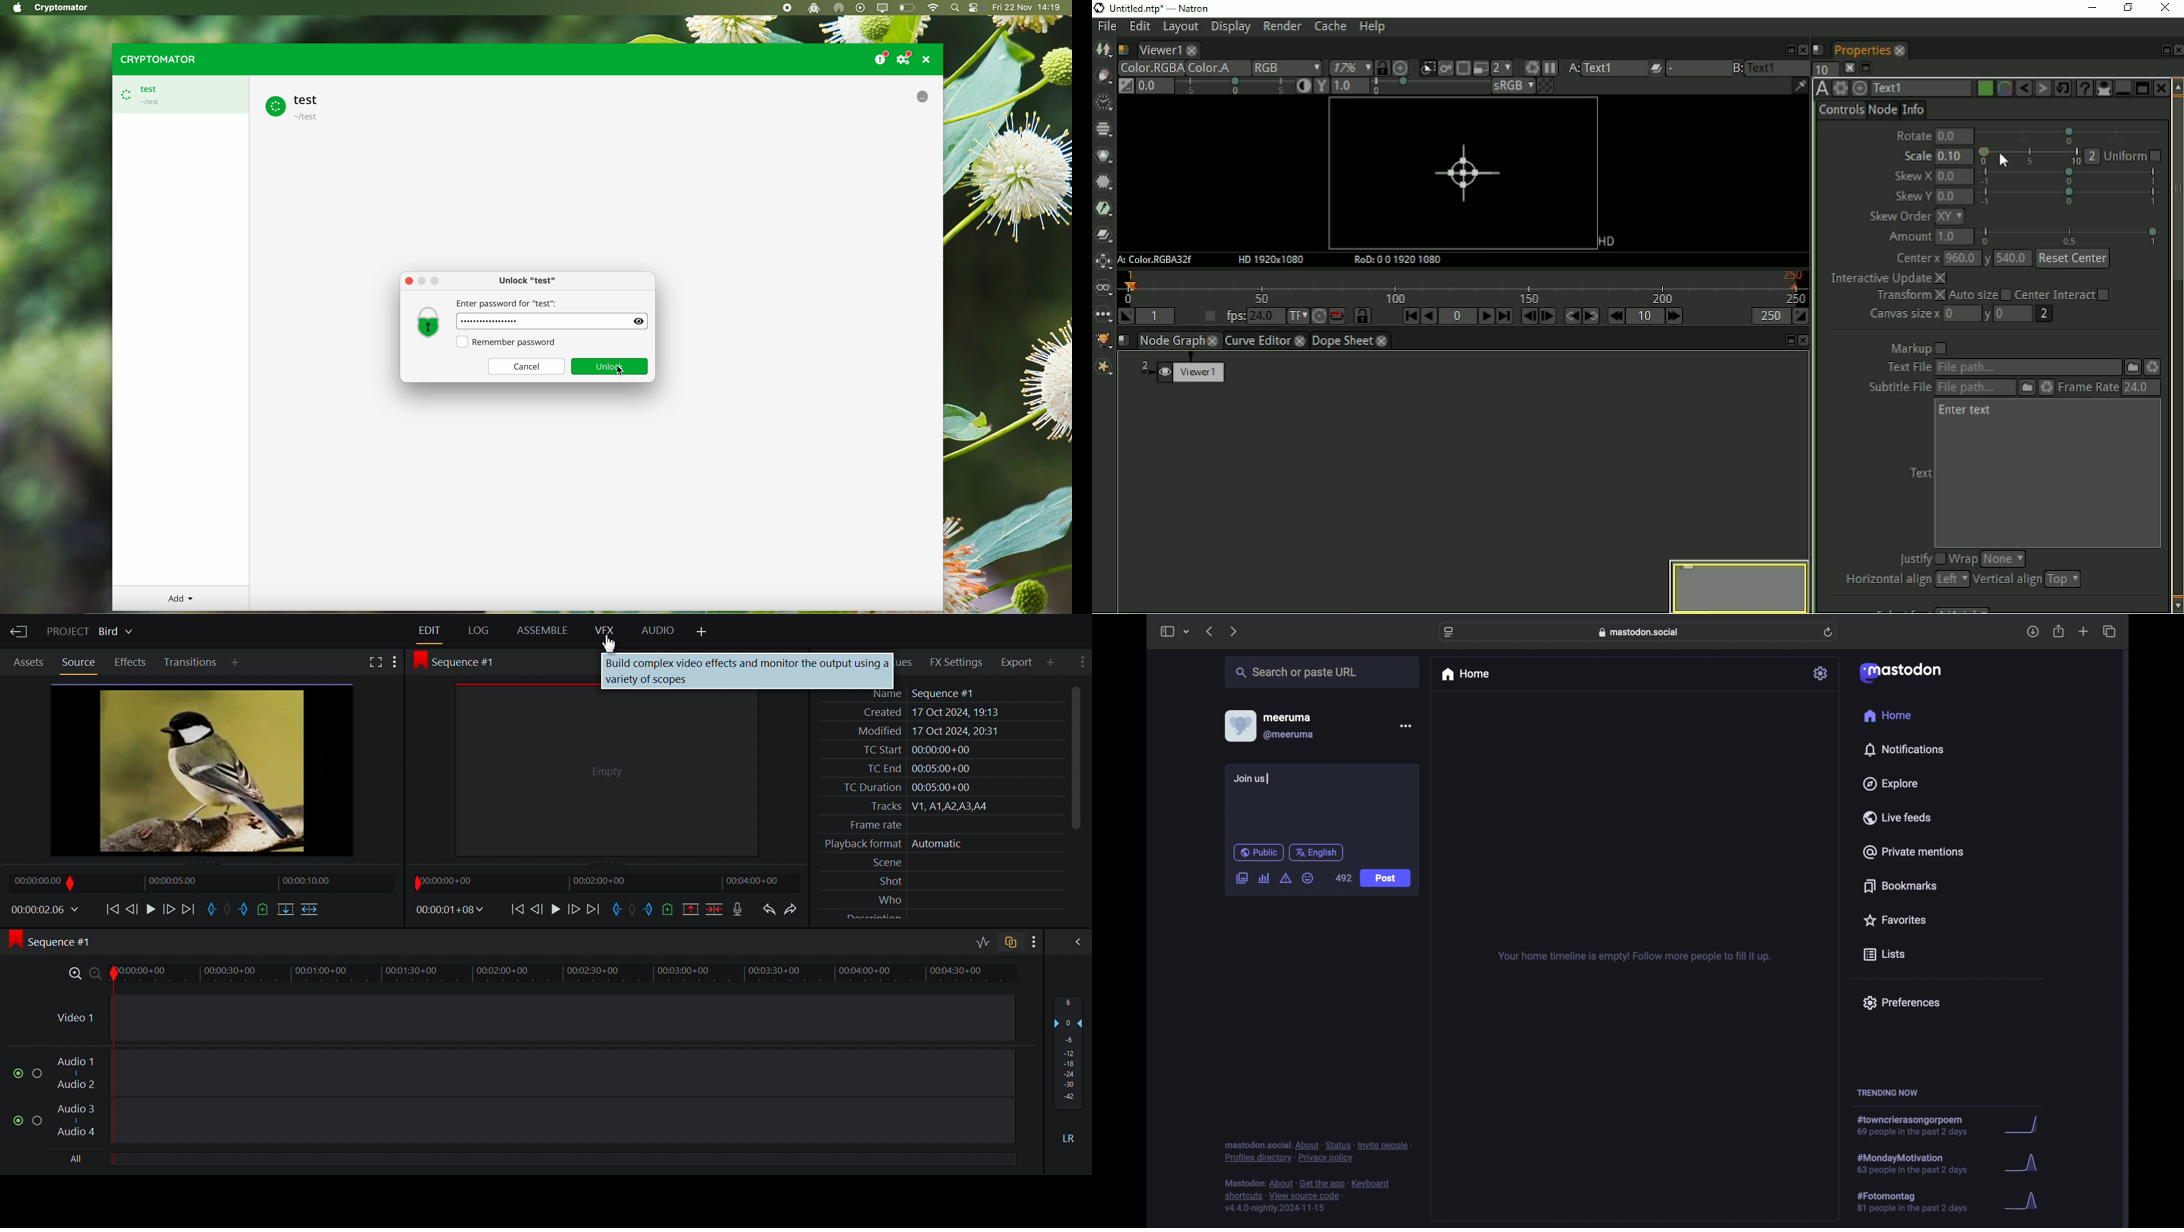 The height and width of the screenshot is (1232, 2184). Describe the element at coordinates (1016, 661) in the screenshot. I see `Export` at that location.